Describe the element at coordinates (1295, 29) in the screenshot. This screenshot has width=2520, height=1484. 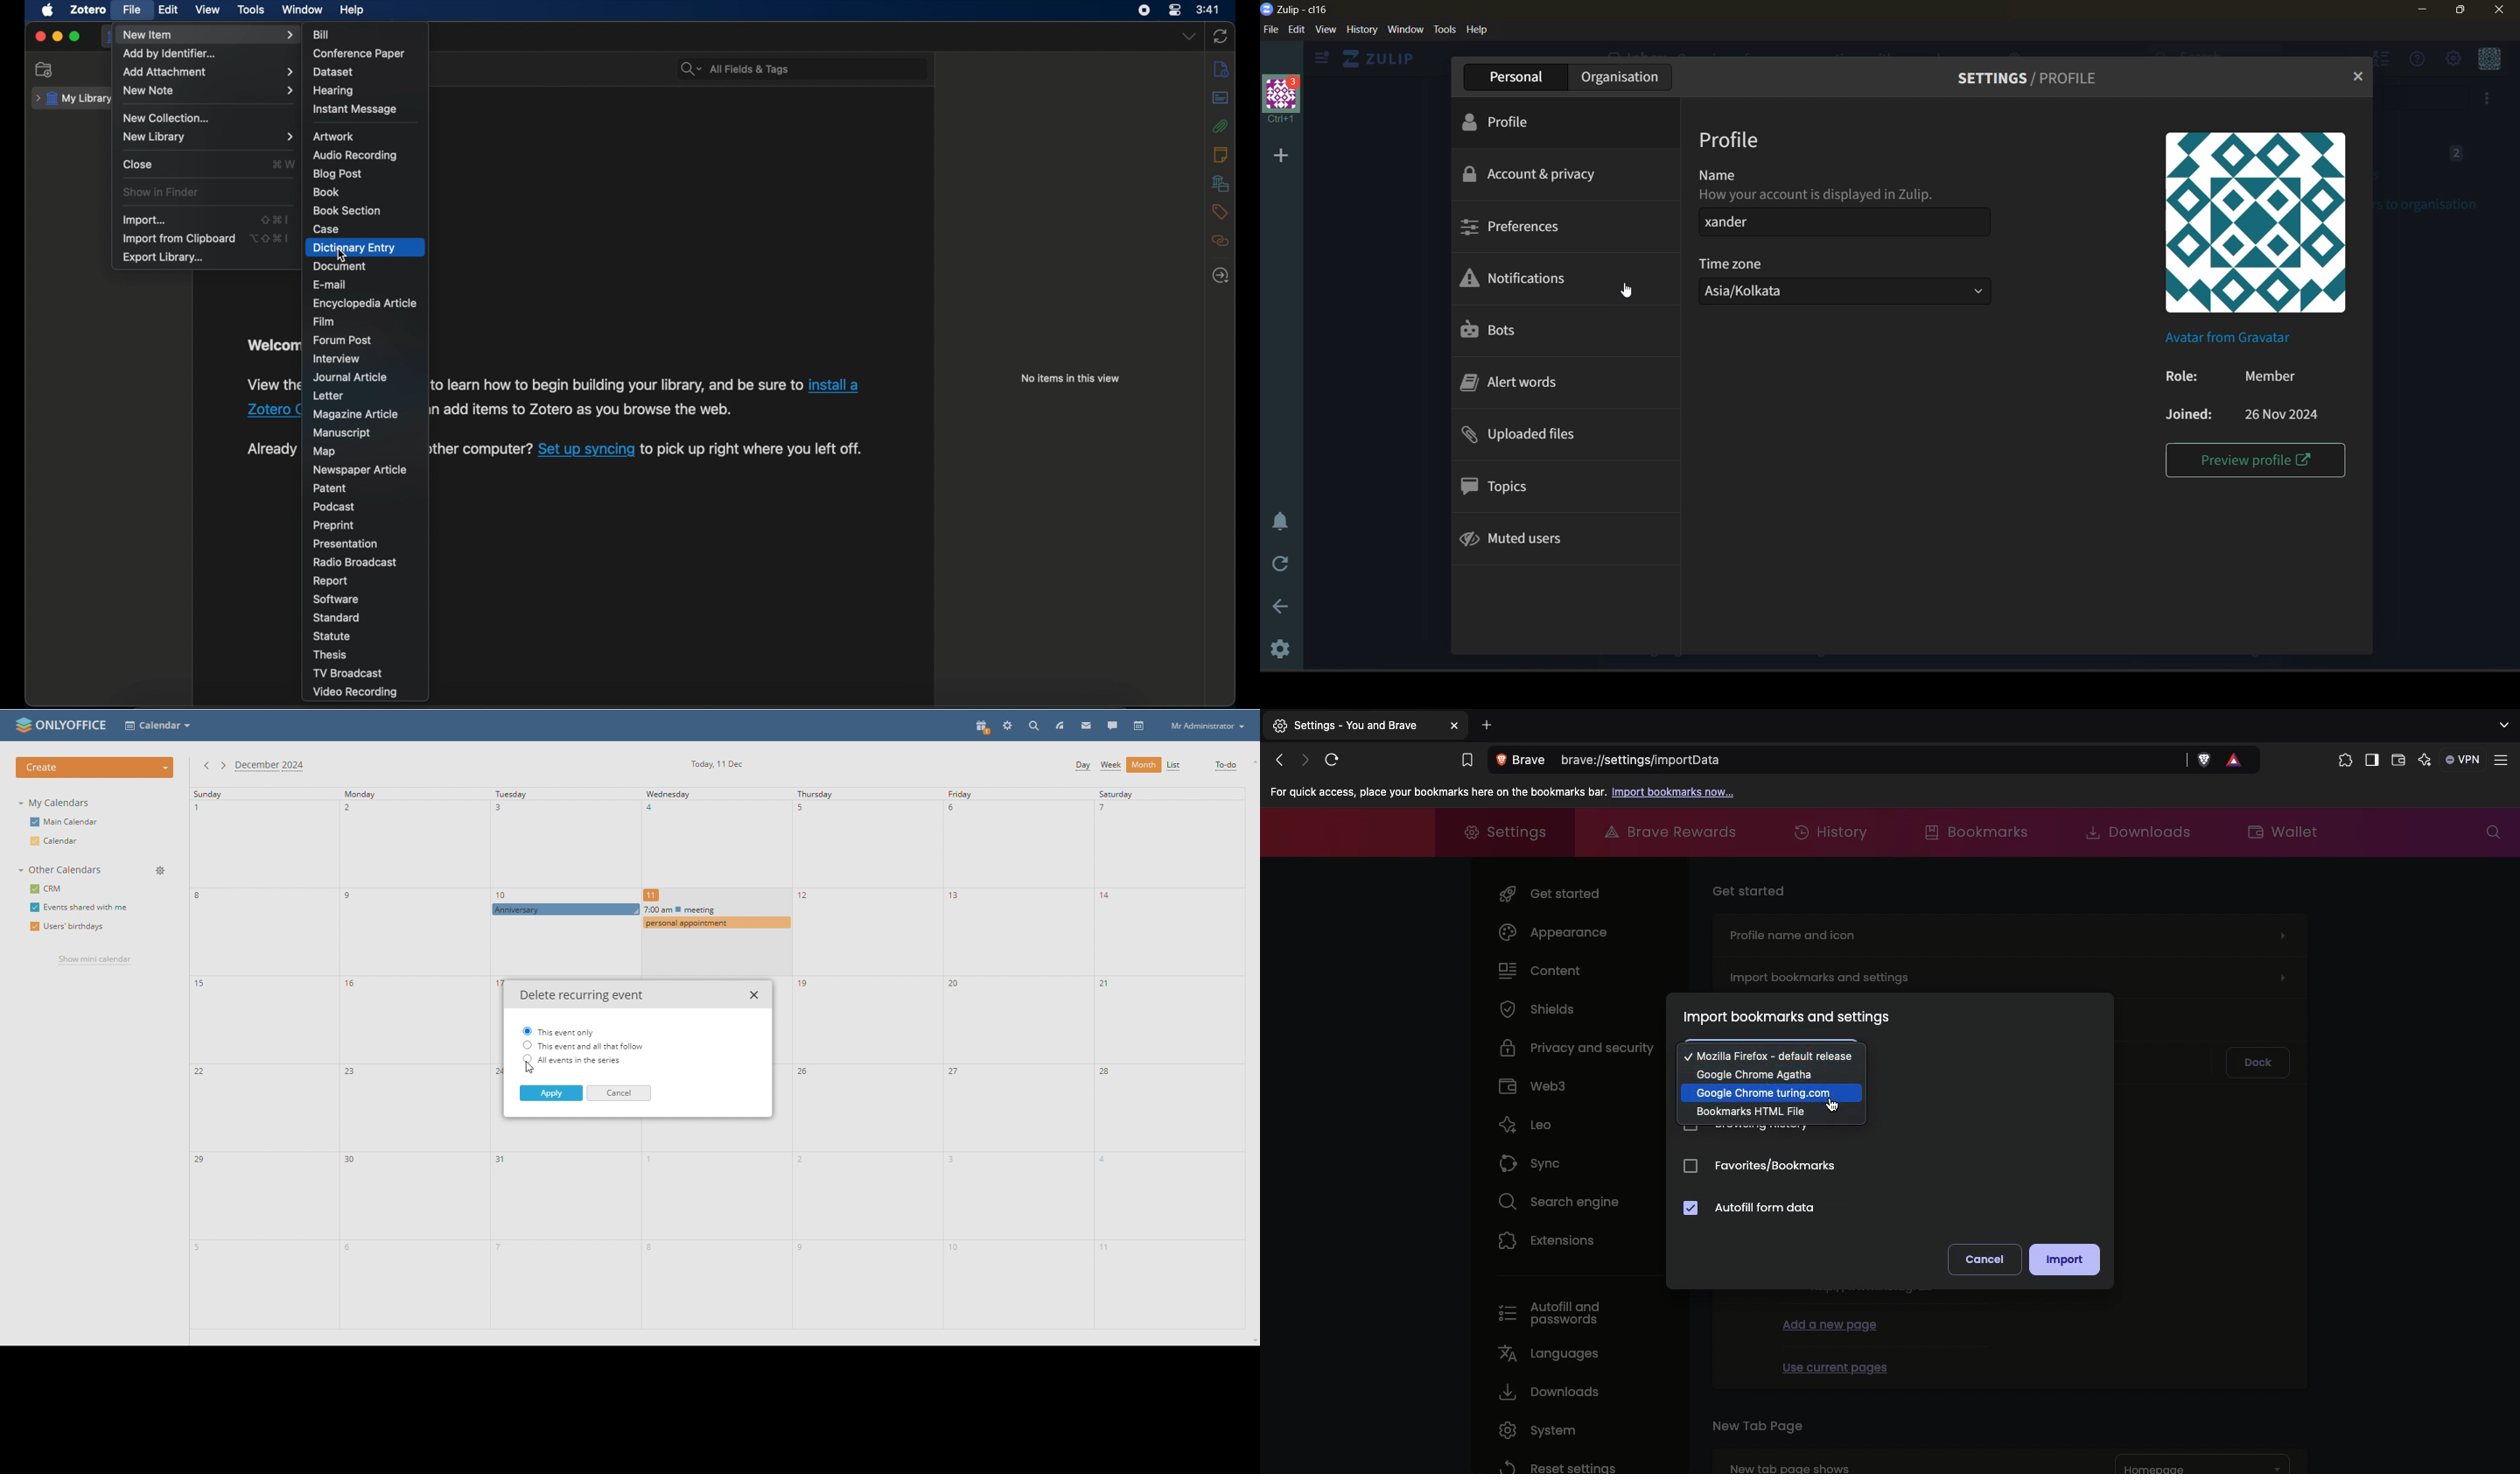
I see `edit` at that location.